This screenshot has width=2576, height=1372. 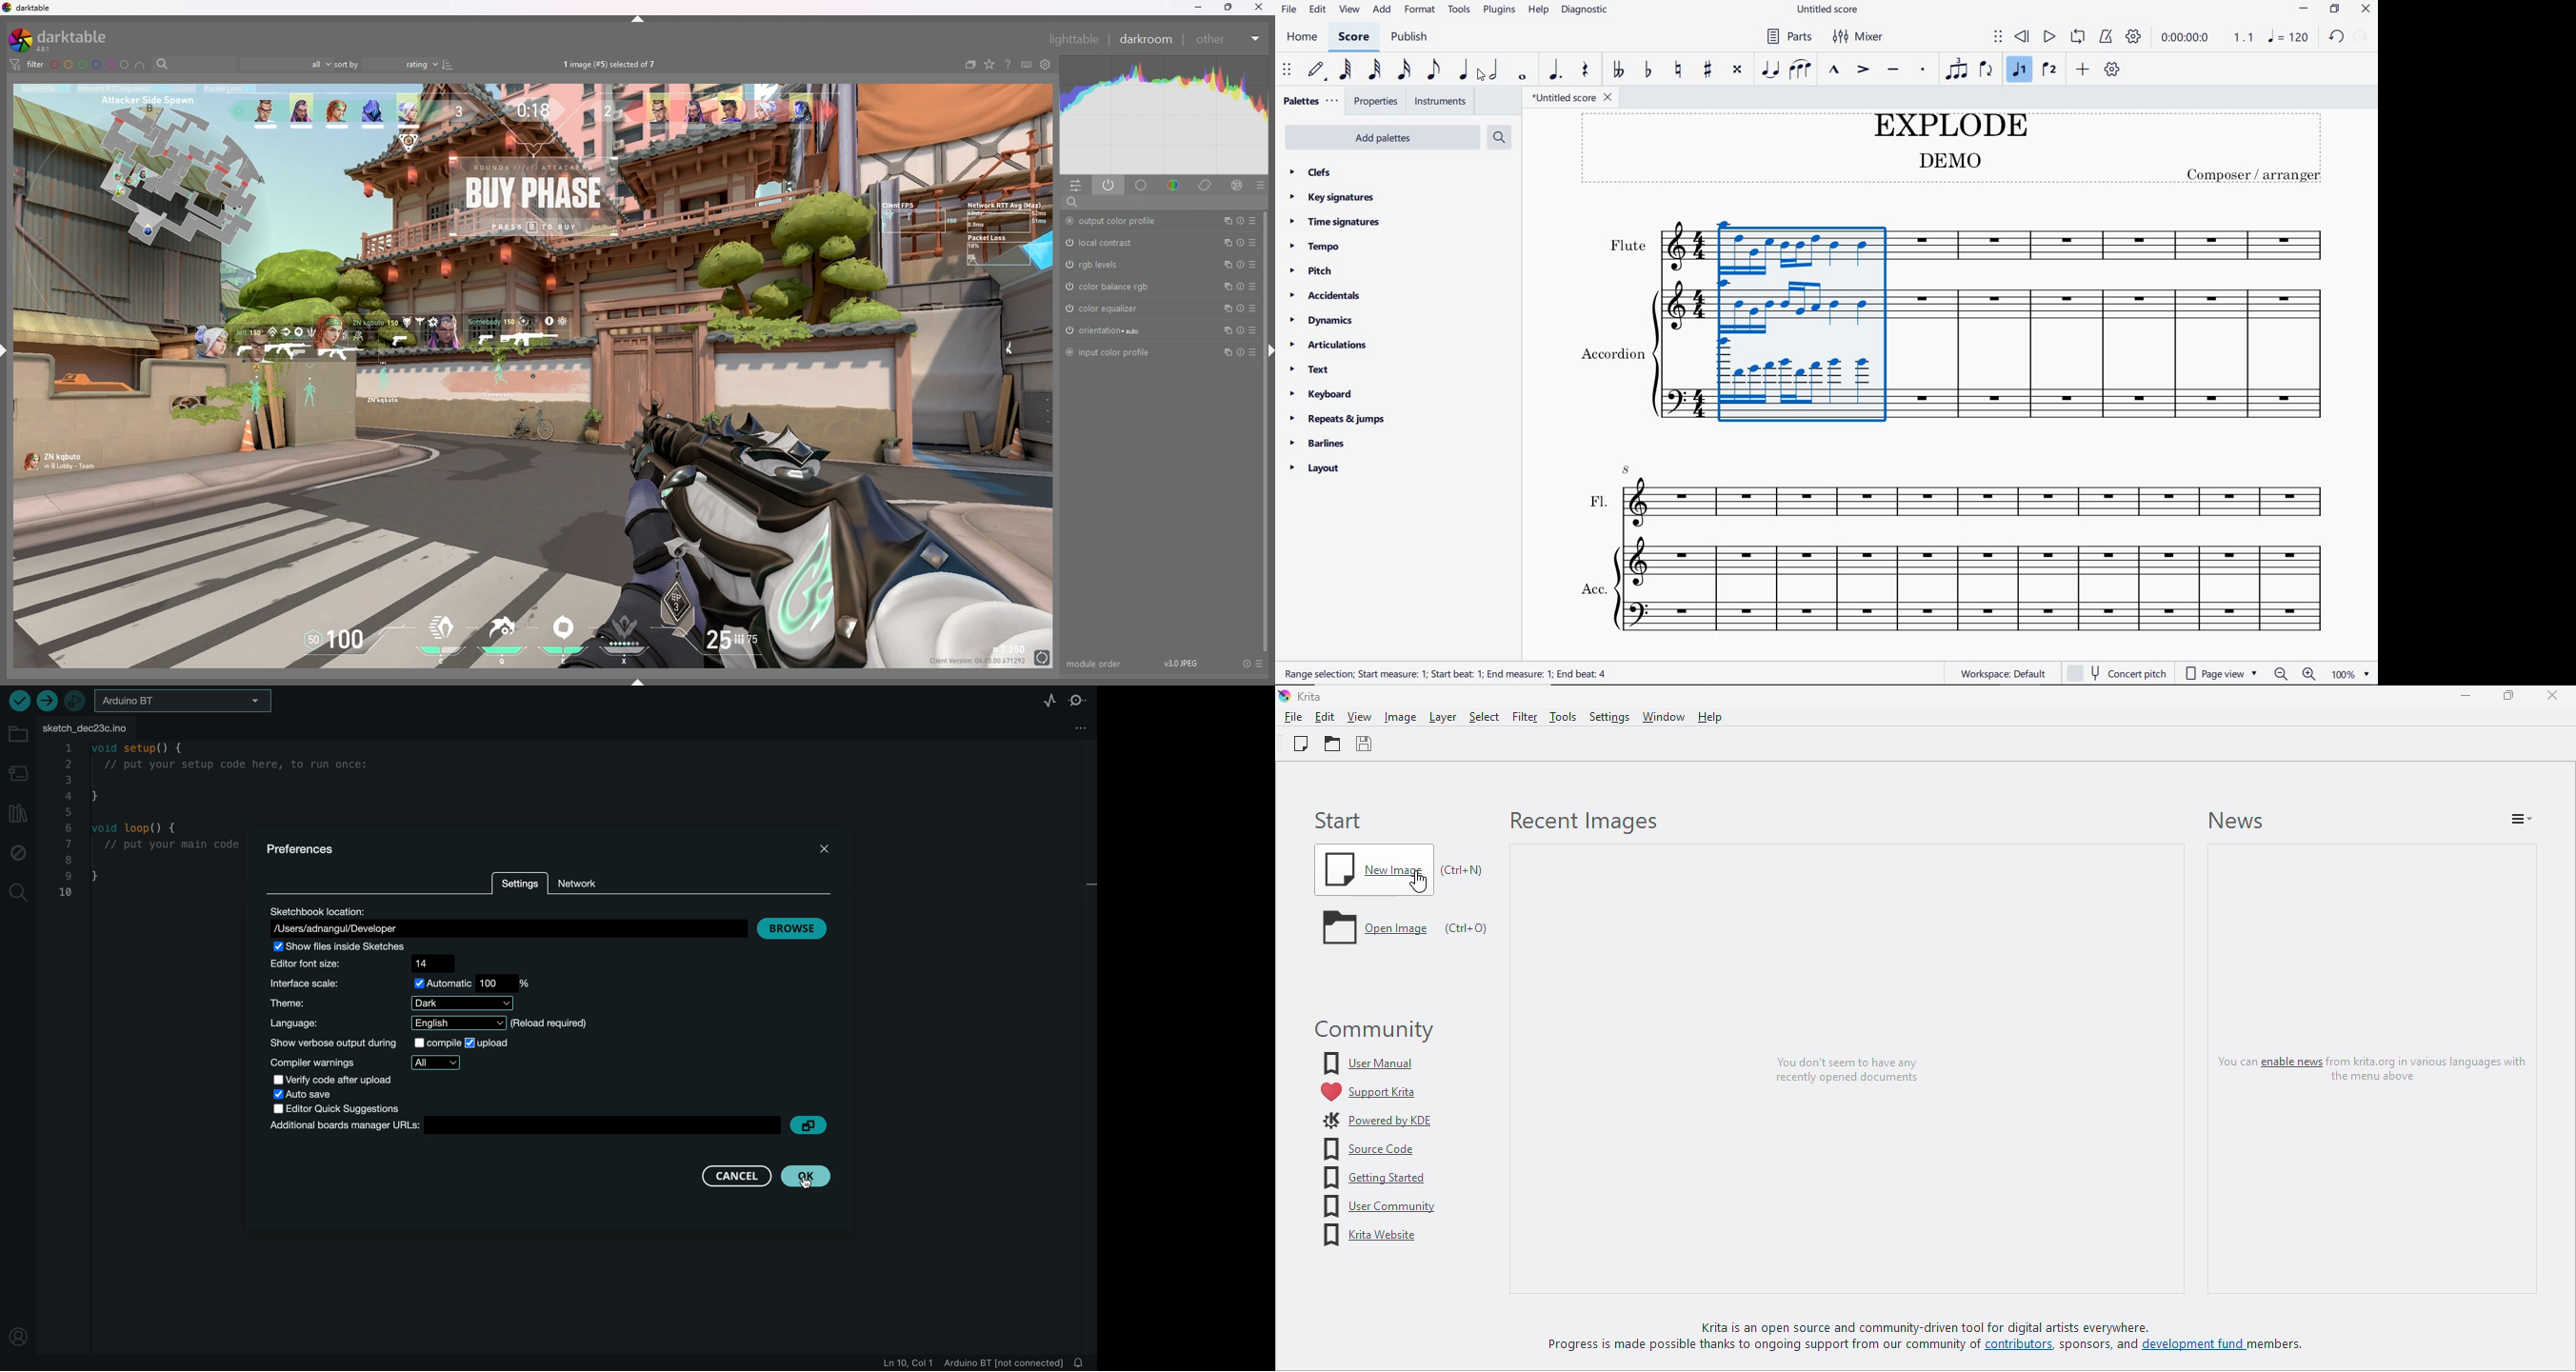 I want to click on cursor, so click(x=1483, y=74).